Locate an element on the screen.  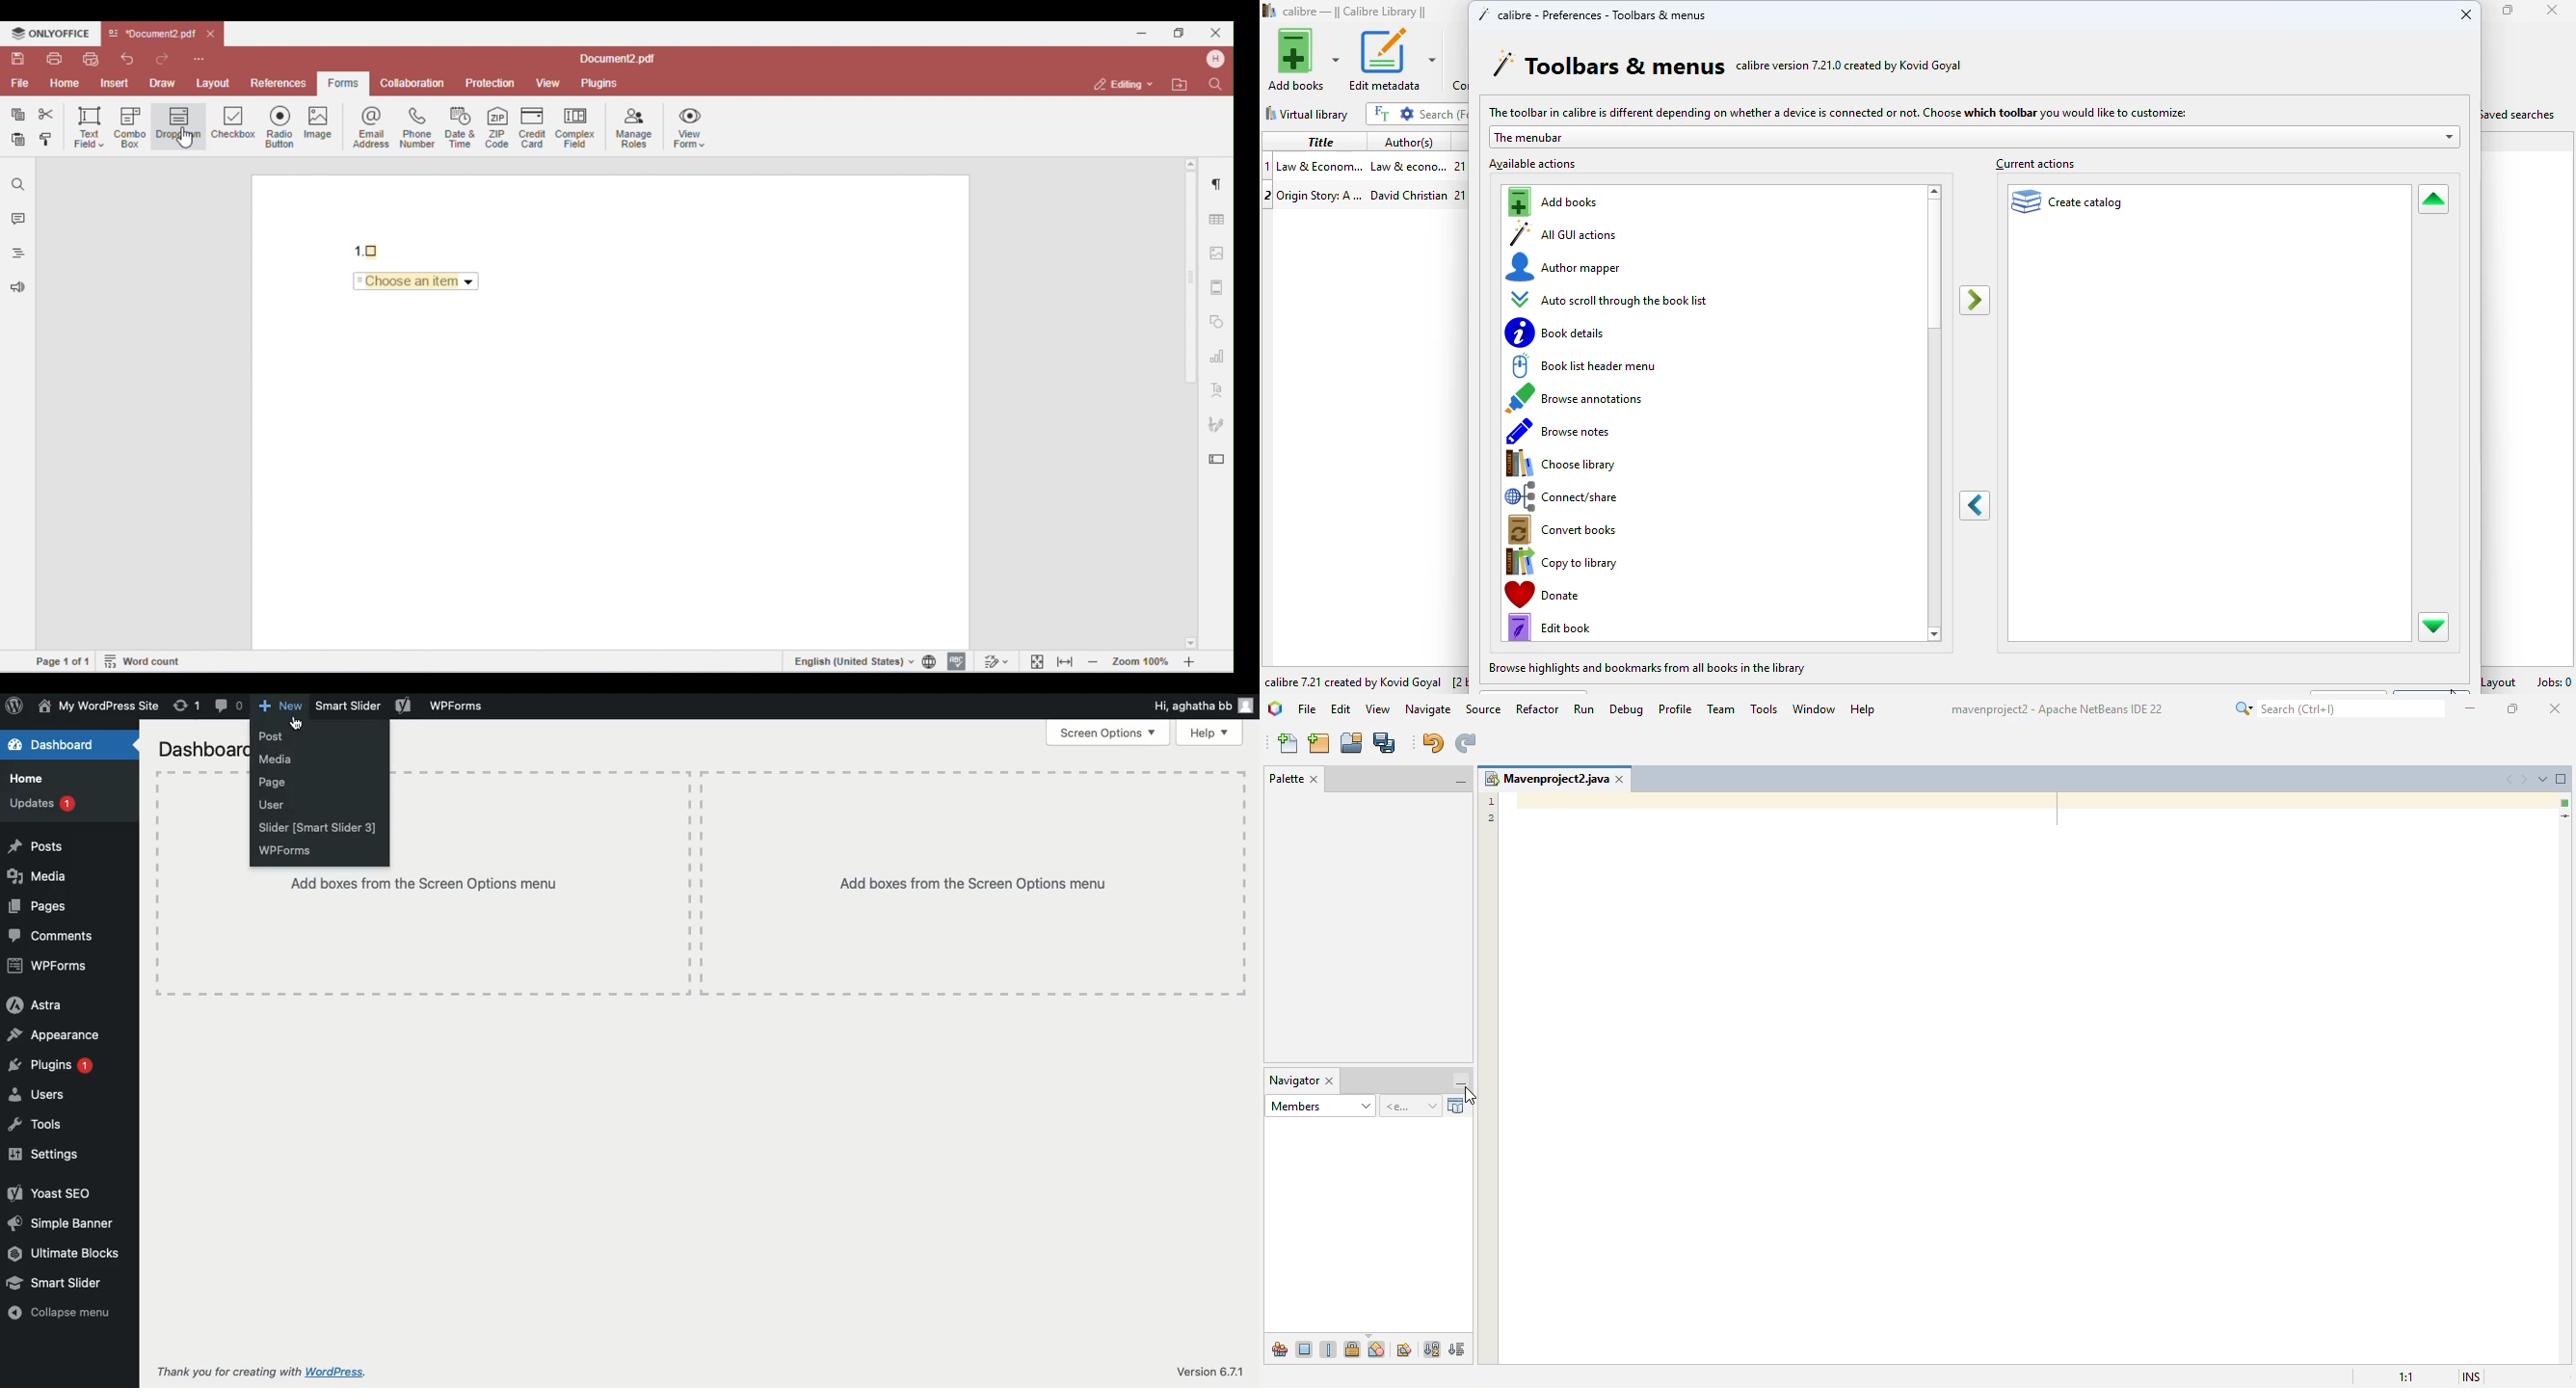
Add boxes from the screen options menu is located at coordinates (424, 933).